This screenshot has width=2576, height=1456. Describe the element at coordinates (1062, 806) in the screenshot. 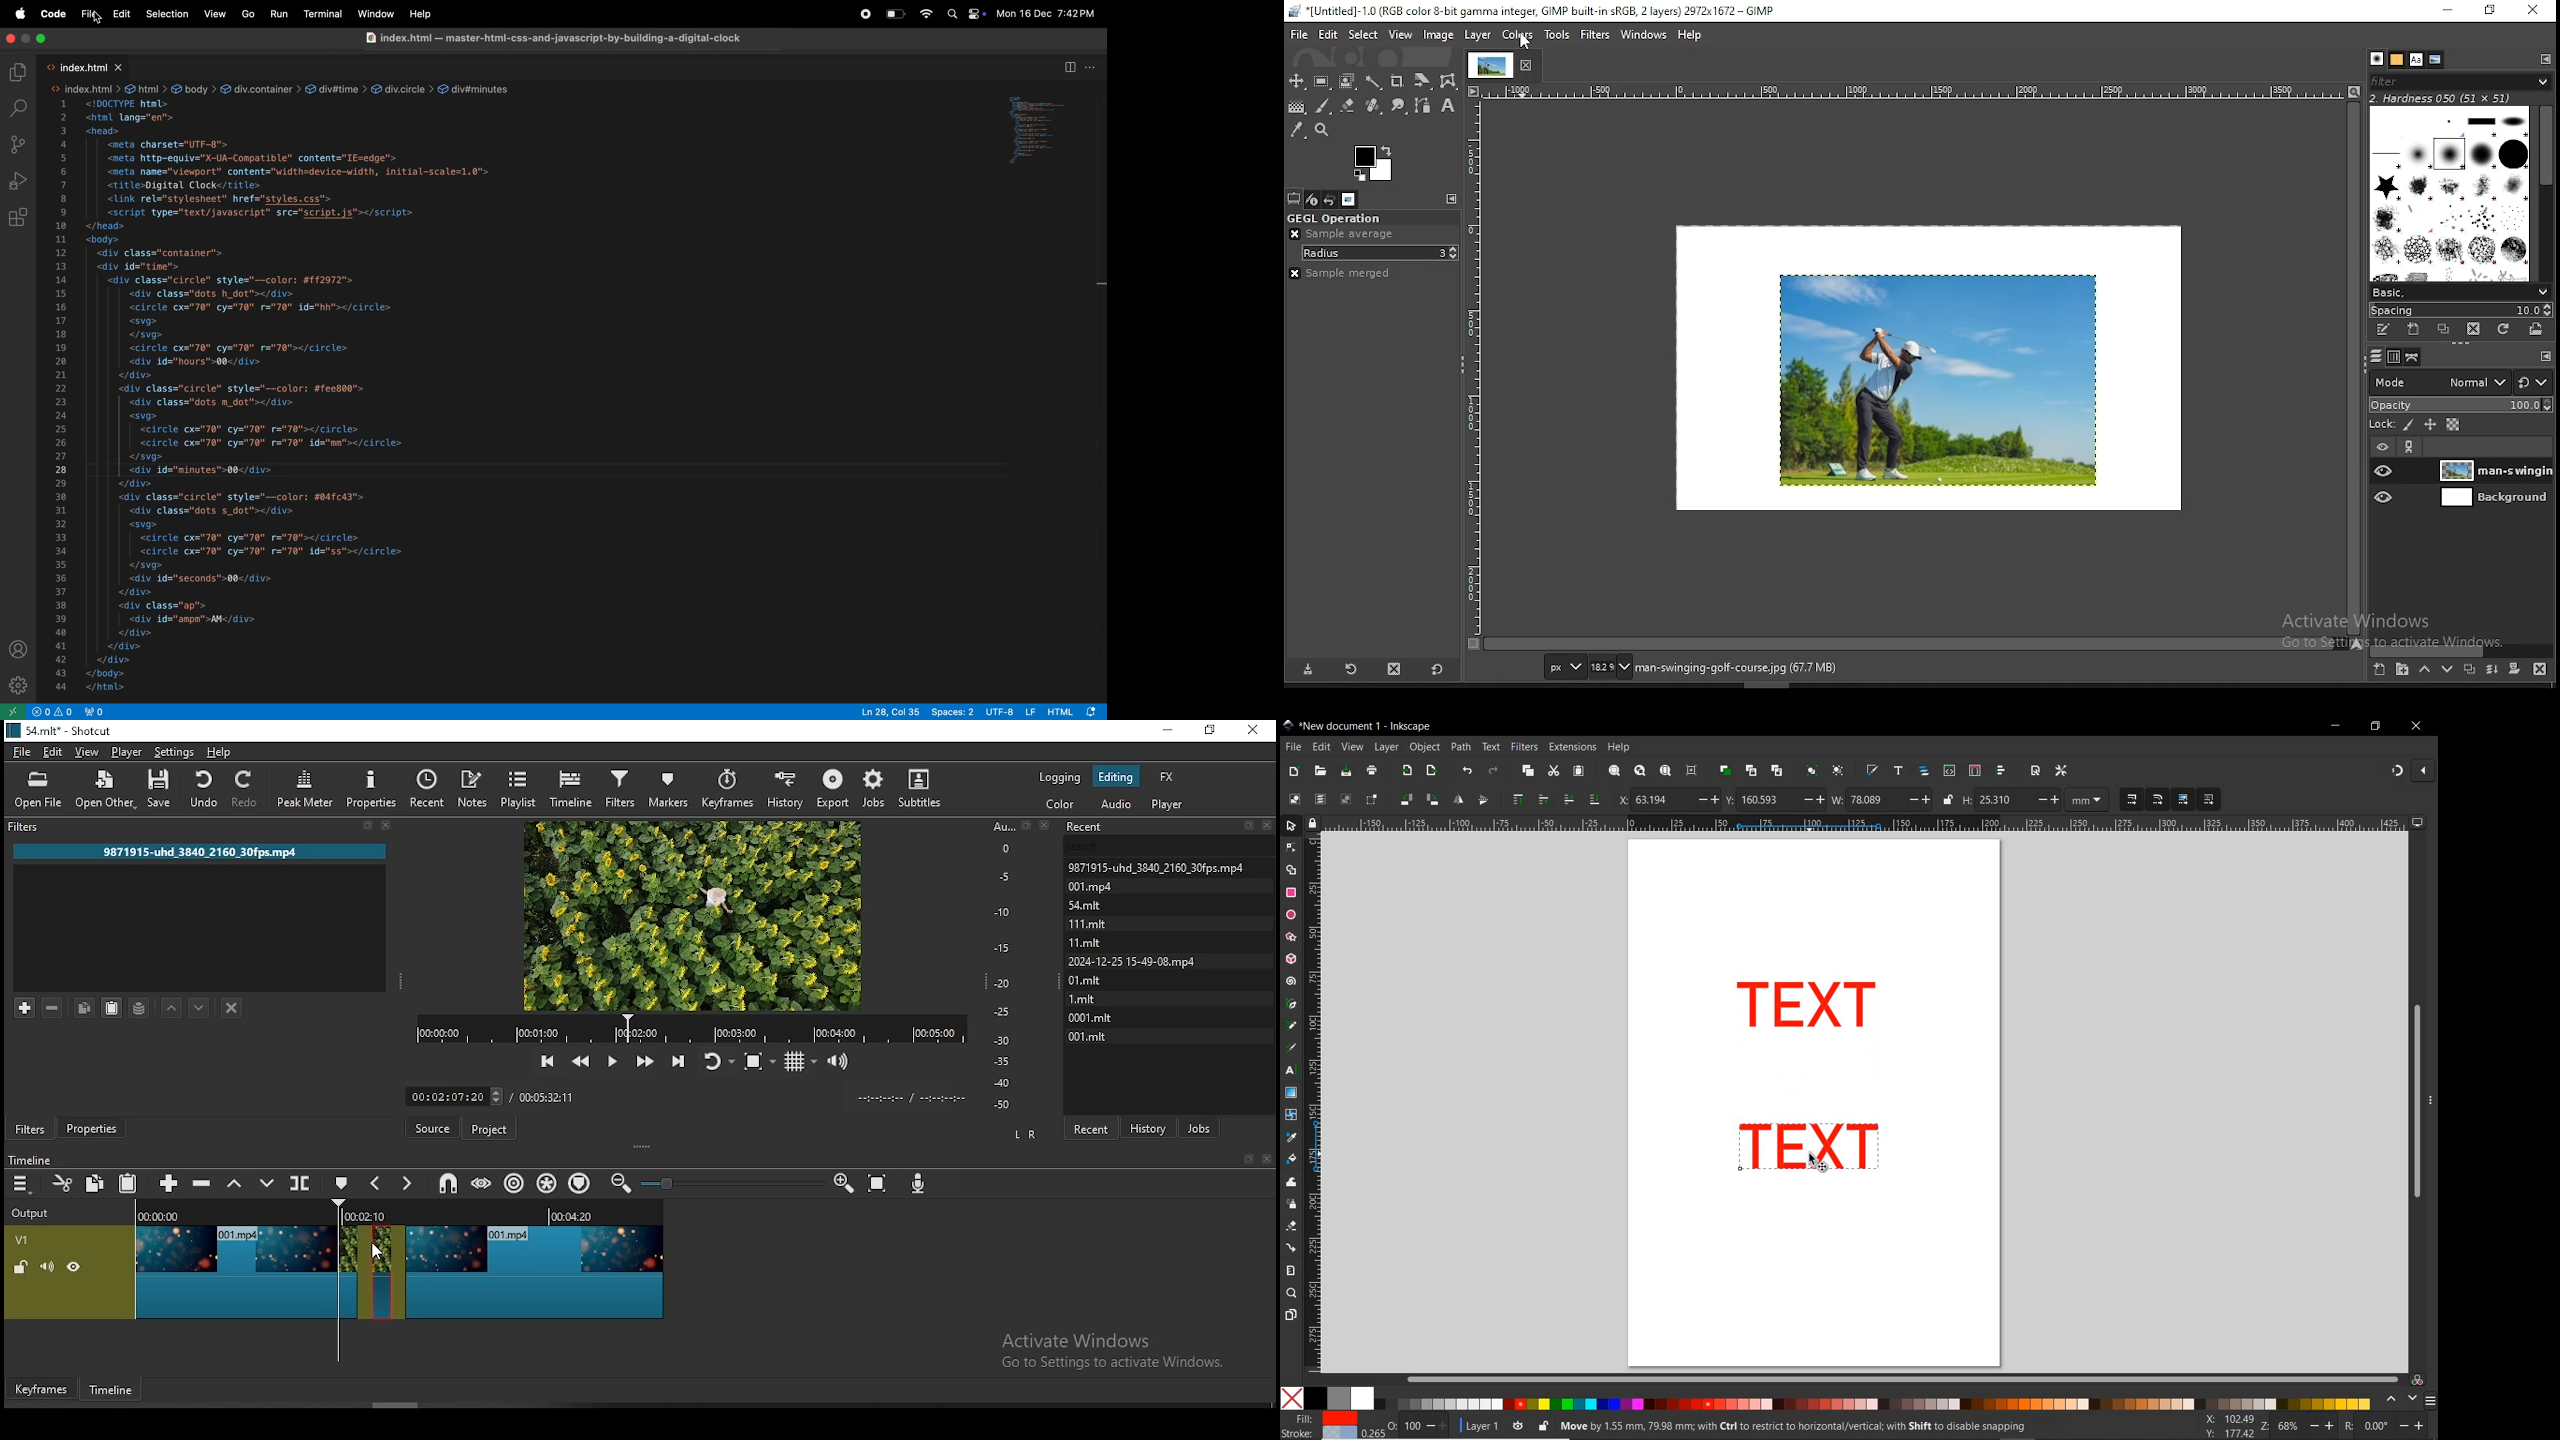

I see `color` at that location.